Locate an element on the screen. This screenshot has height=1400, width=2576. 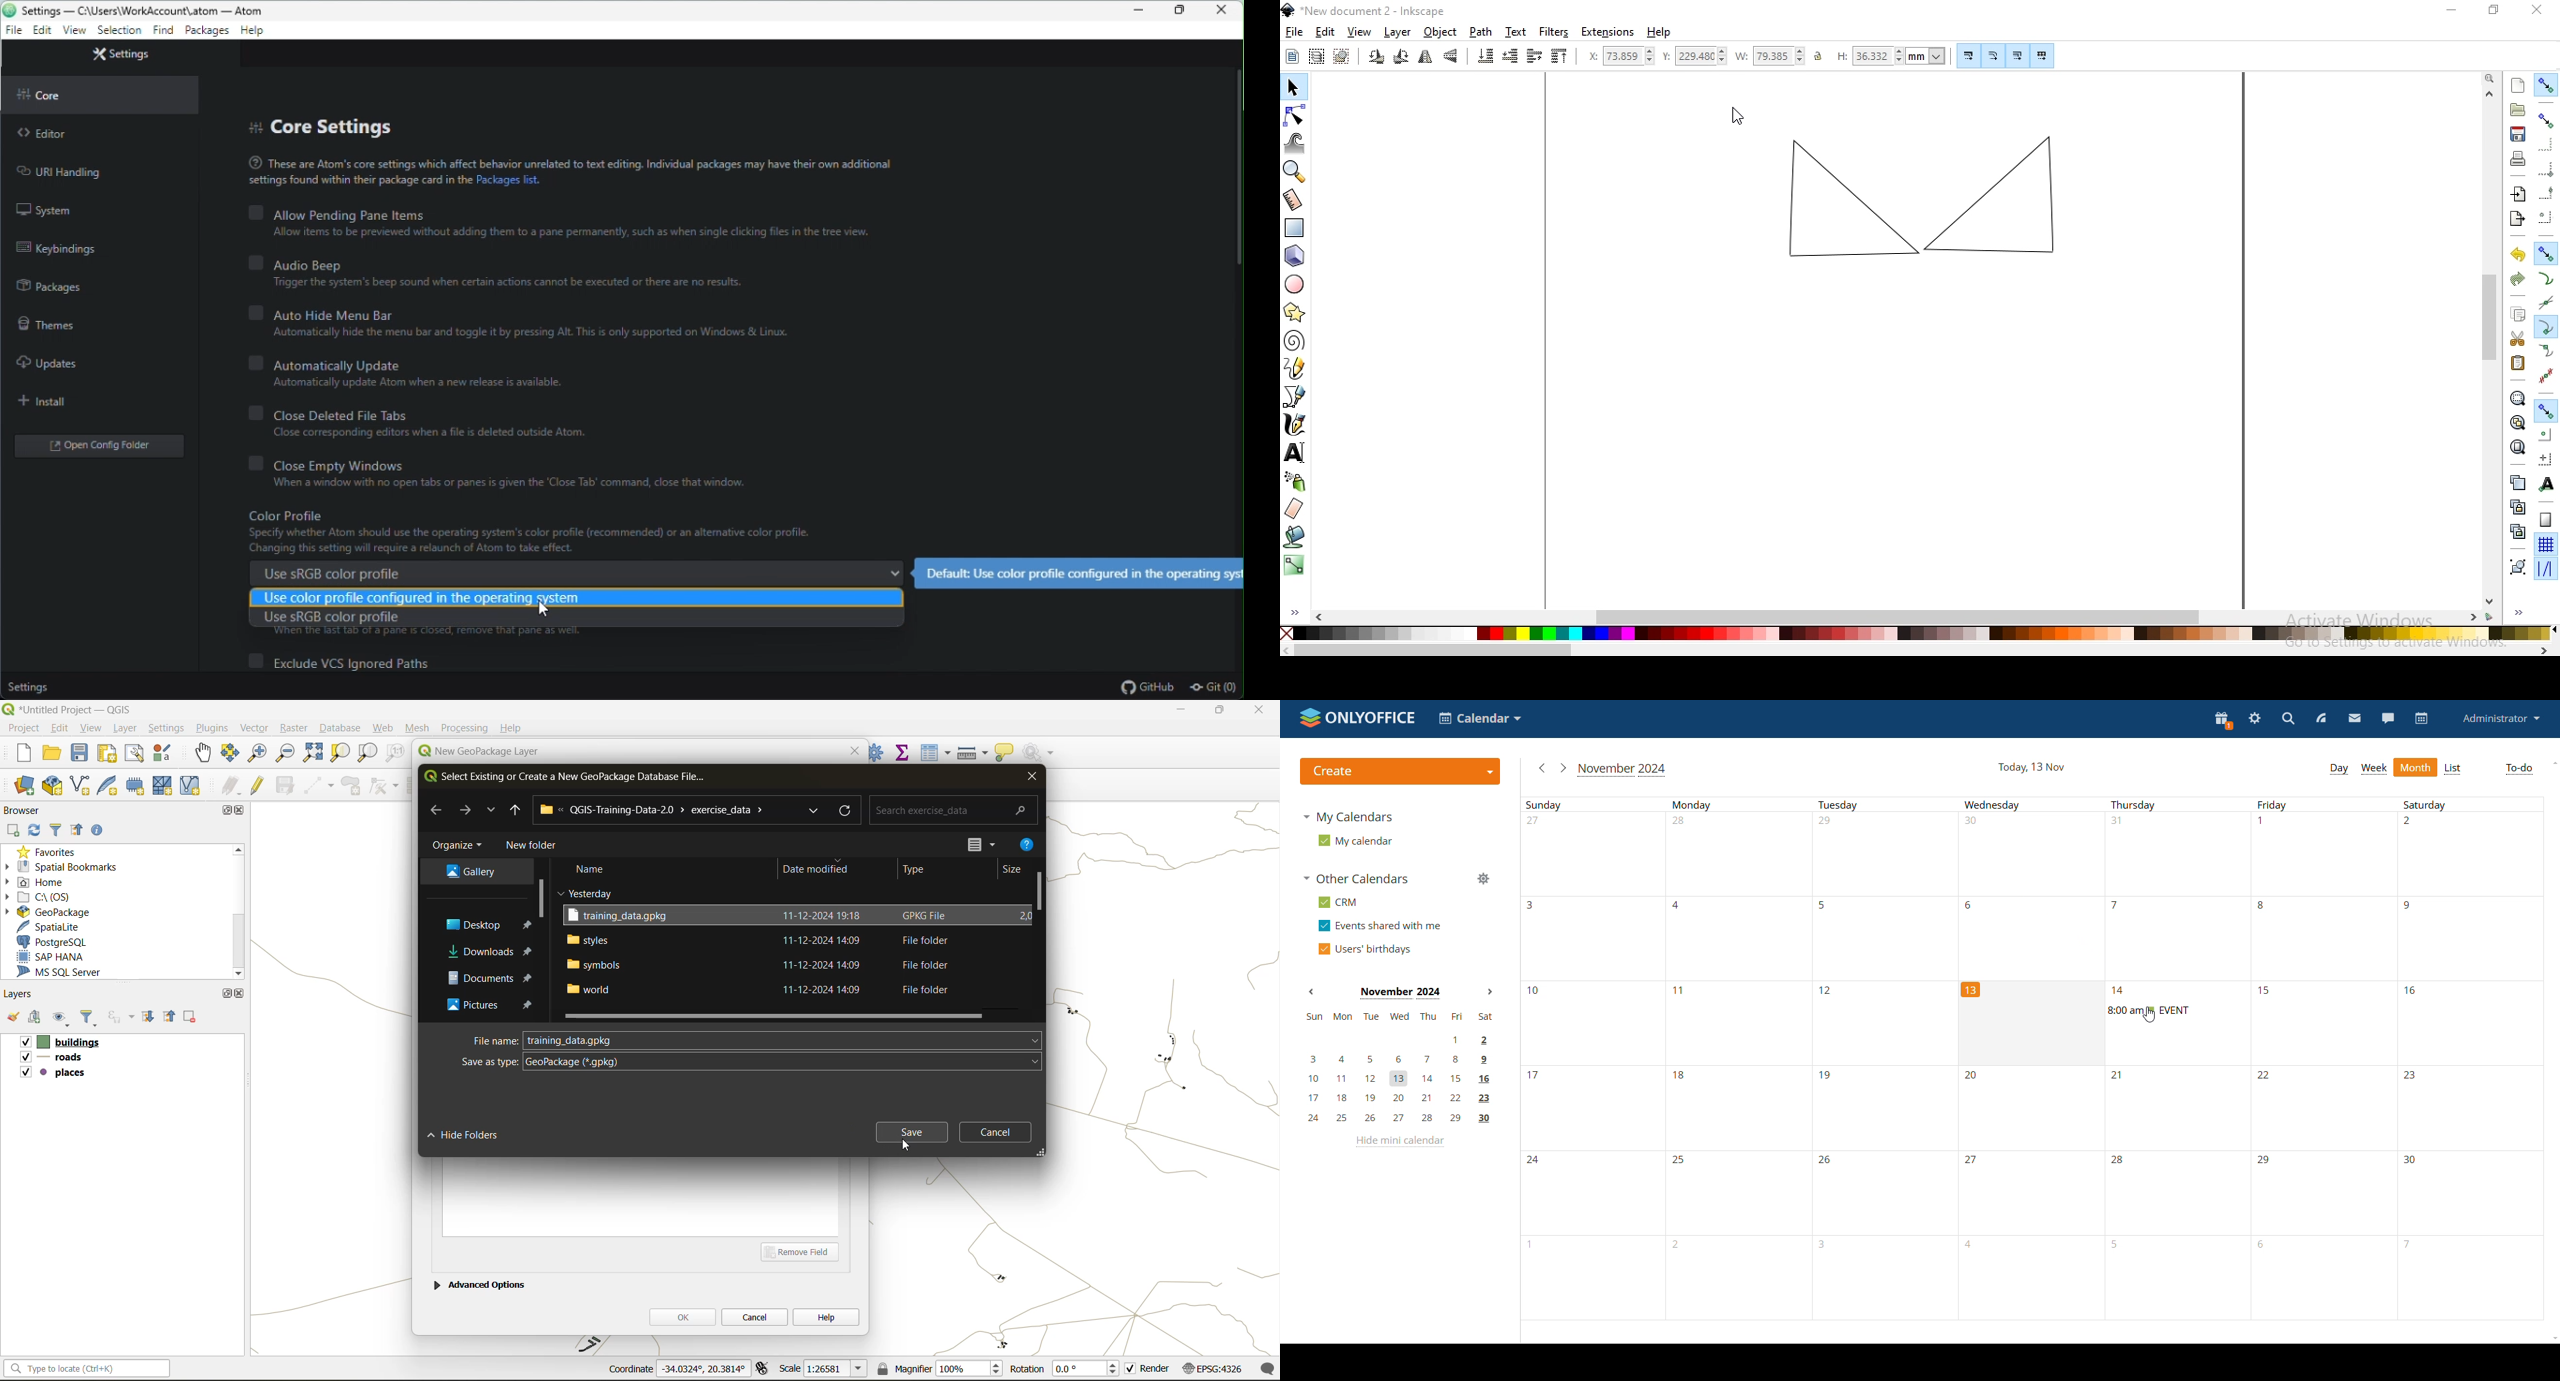
Dates of the month is located at coordinates (2023, 1291).